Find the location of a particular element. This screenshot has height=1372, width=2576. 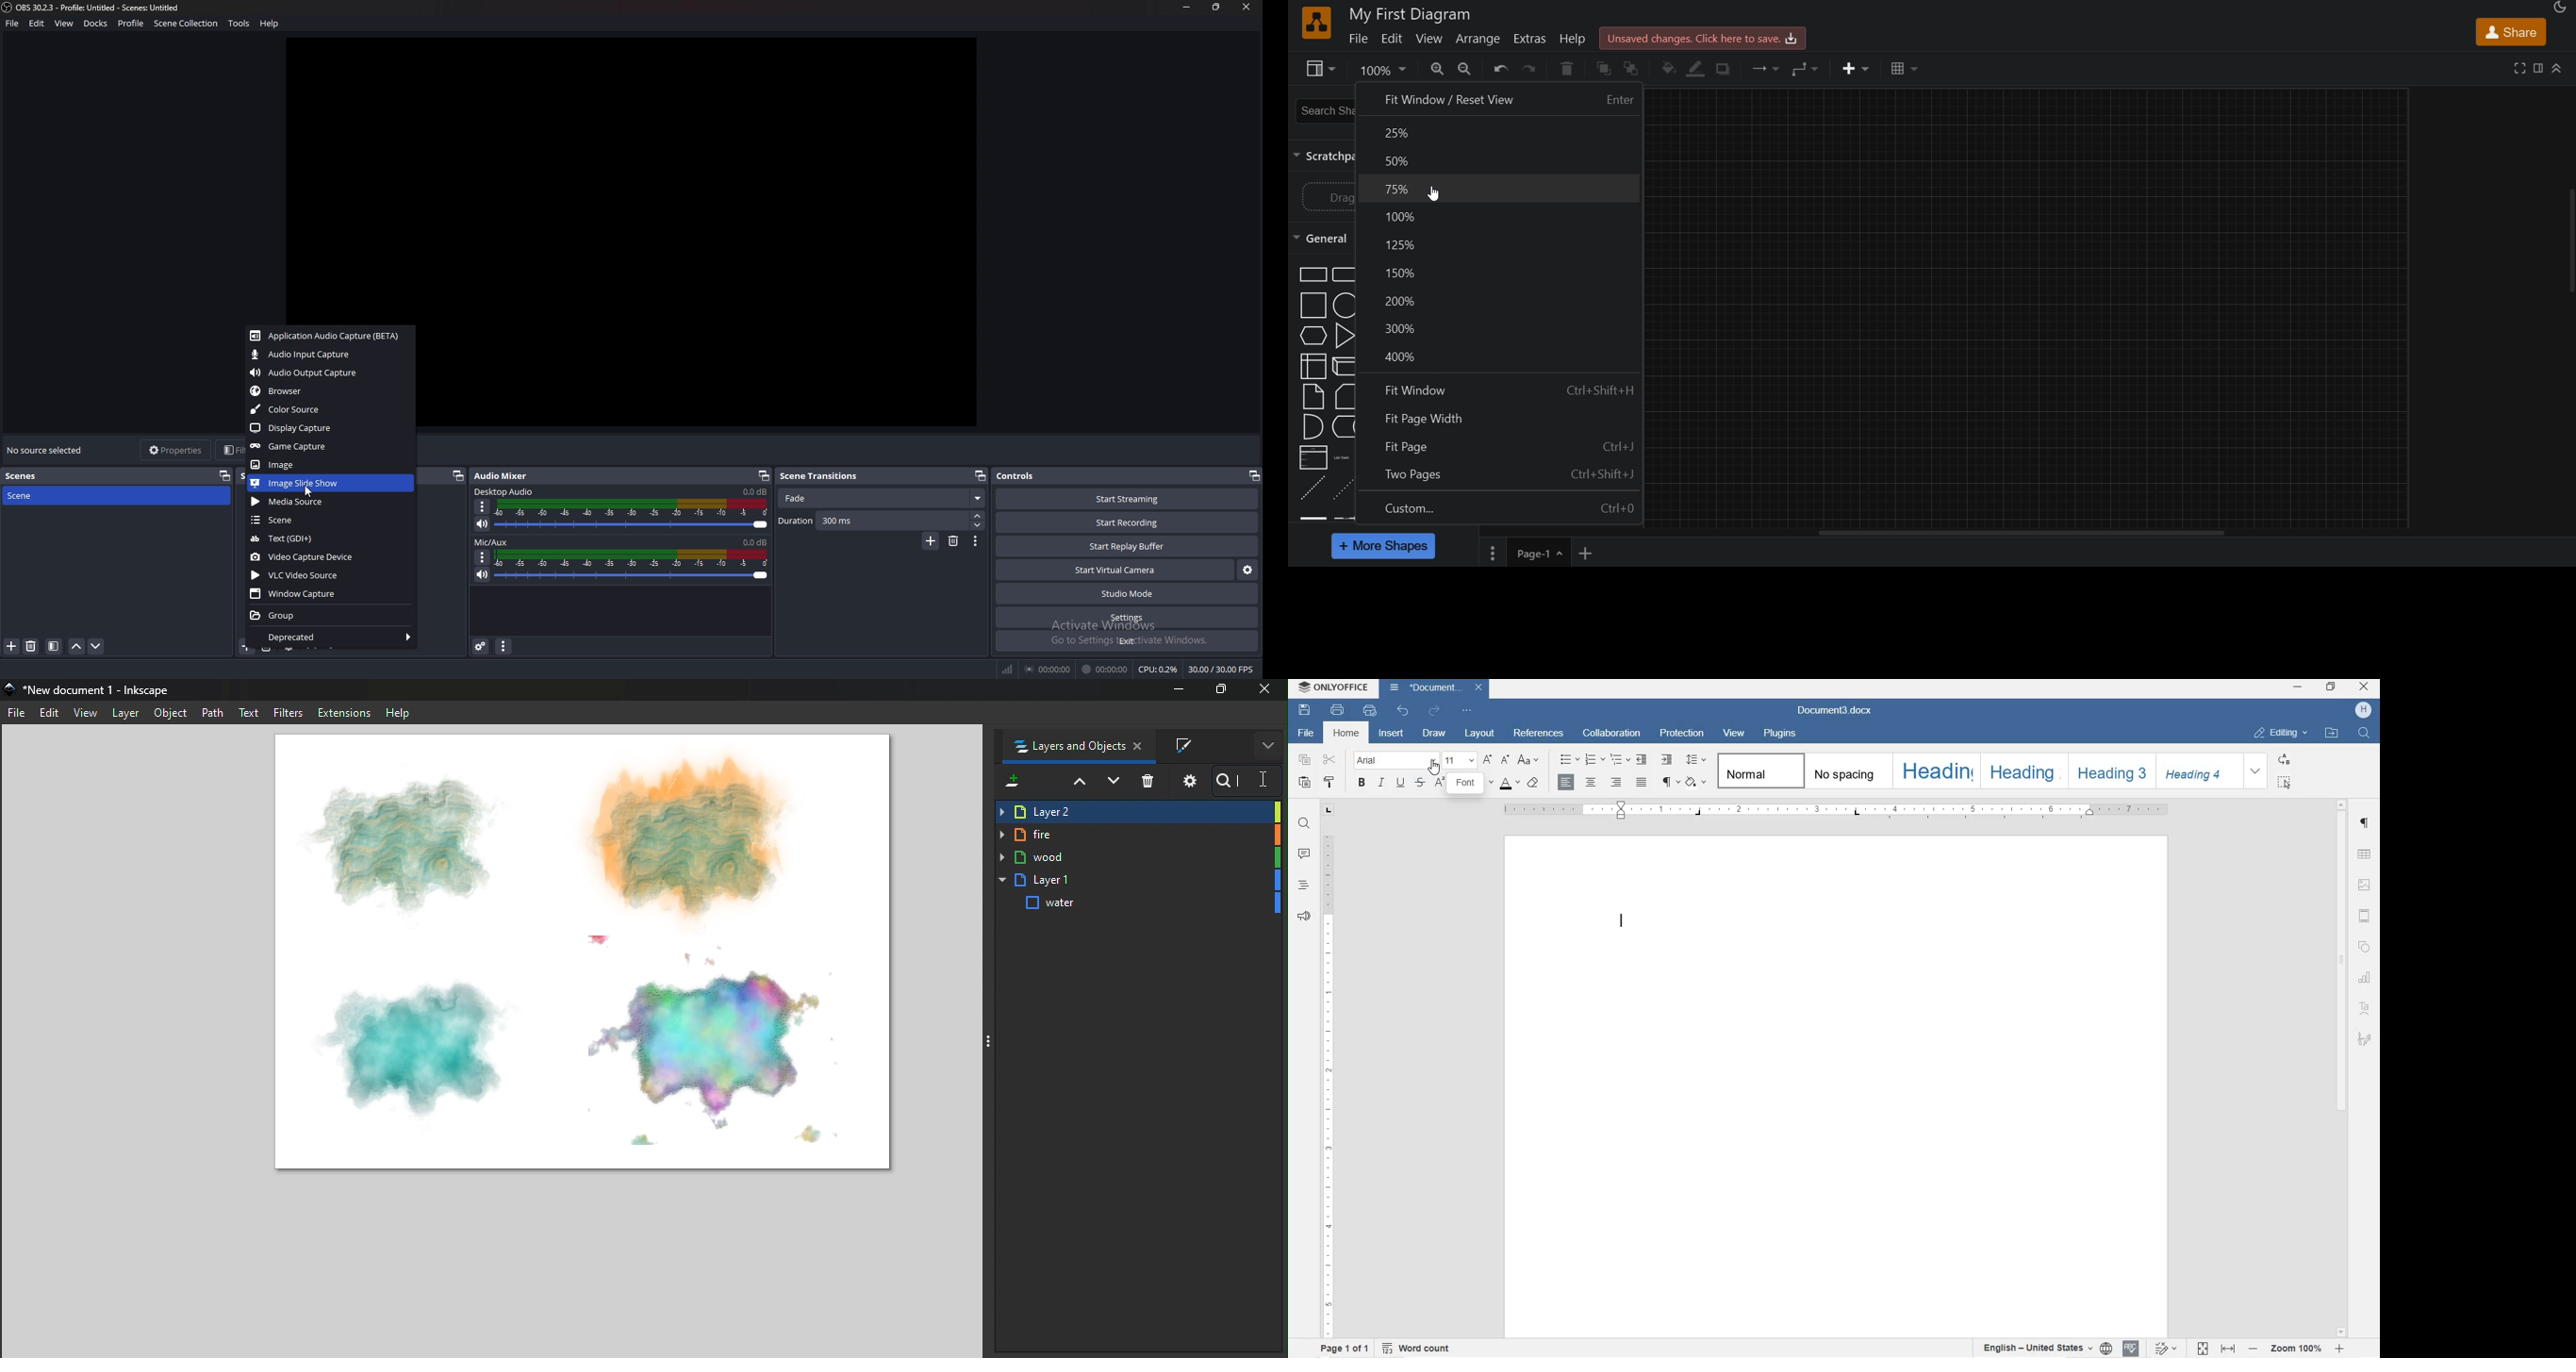

JUSTIFIED is located at coordinates (1642, 782).